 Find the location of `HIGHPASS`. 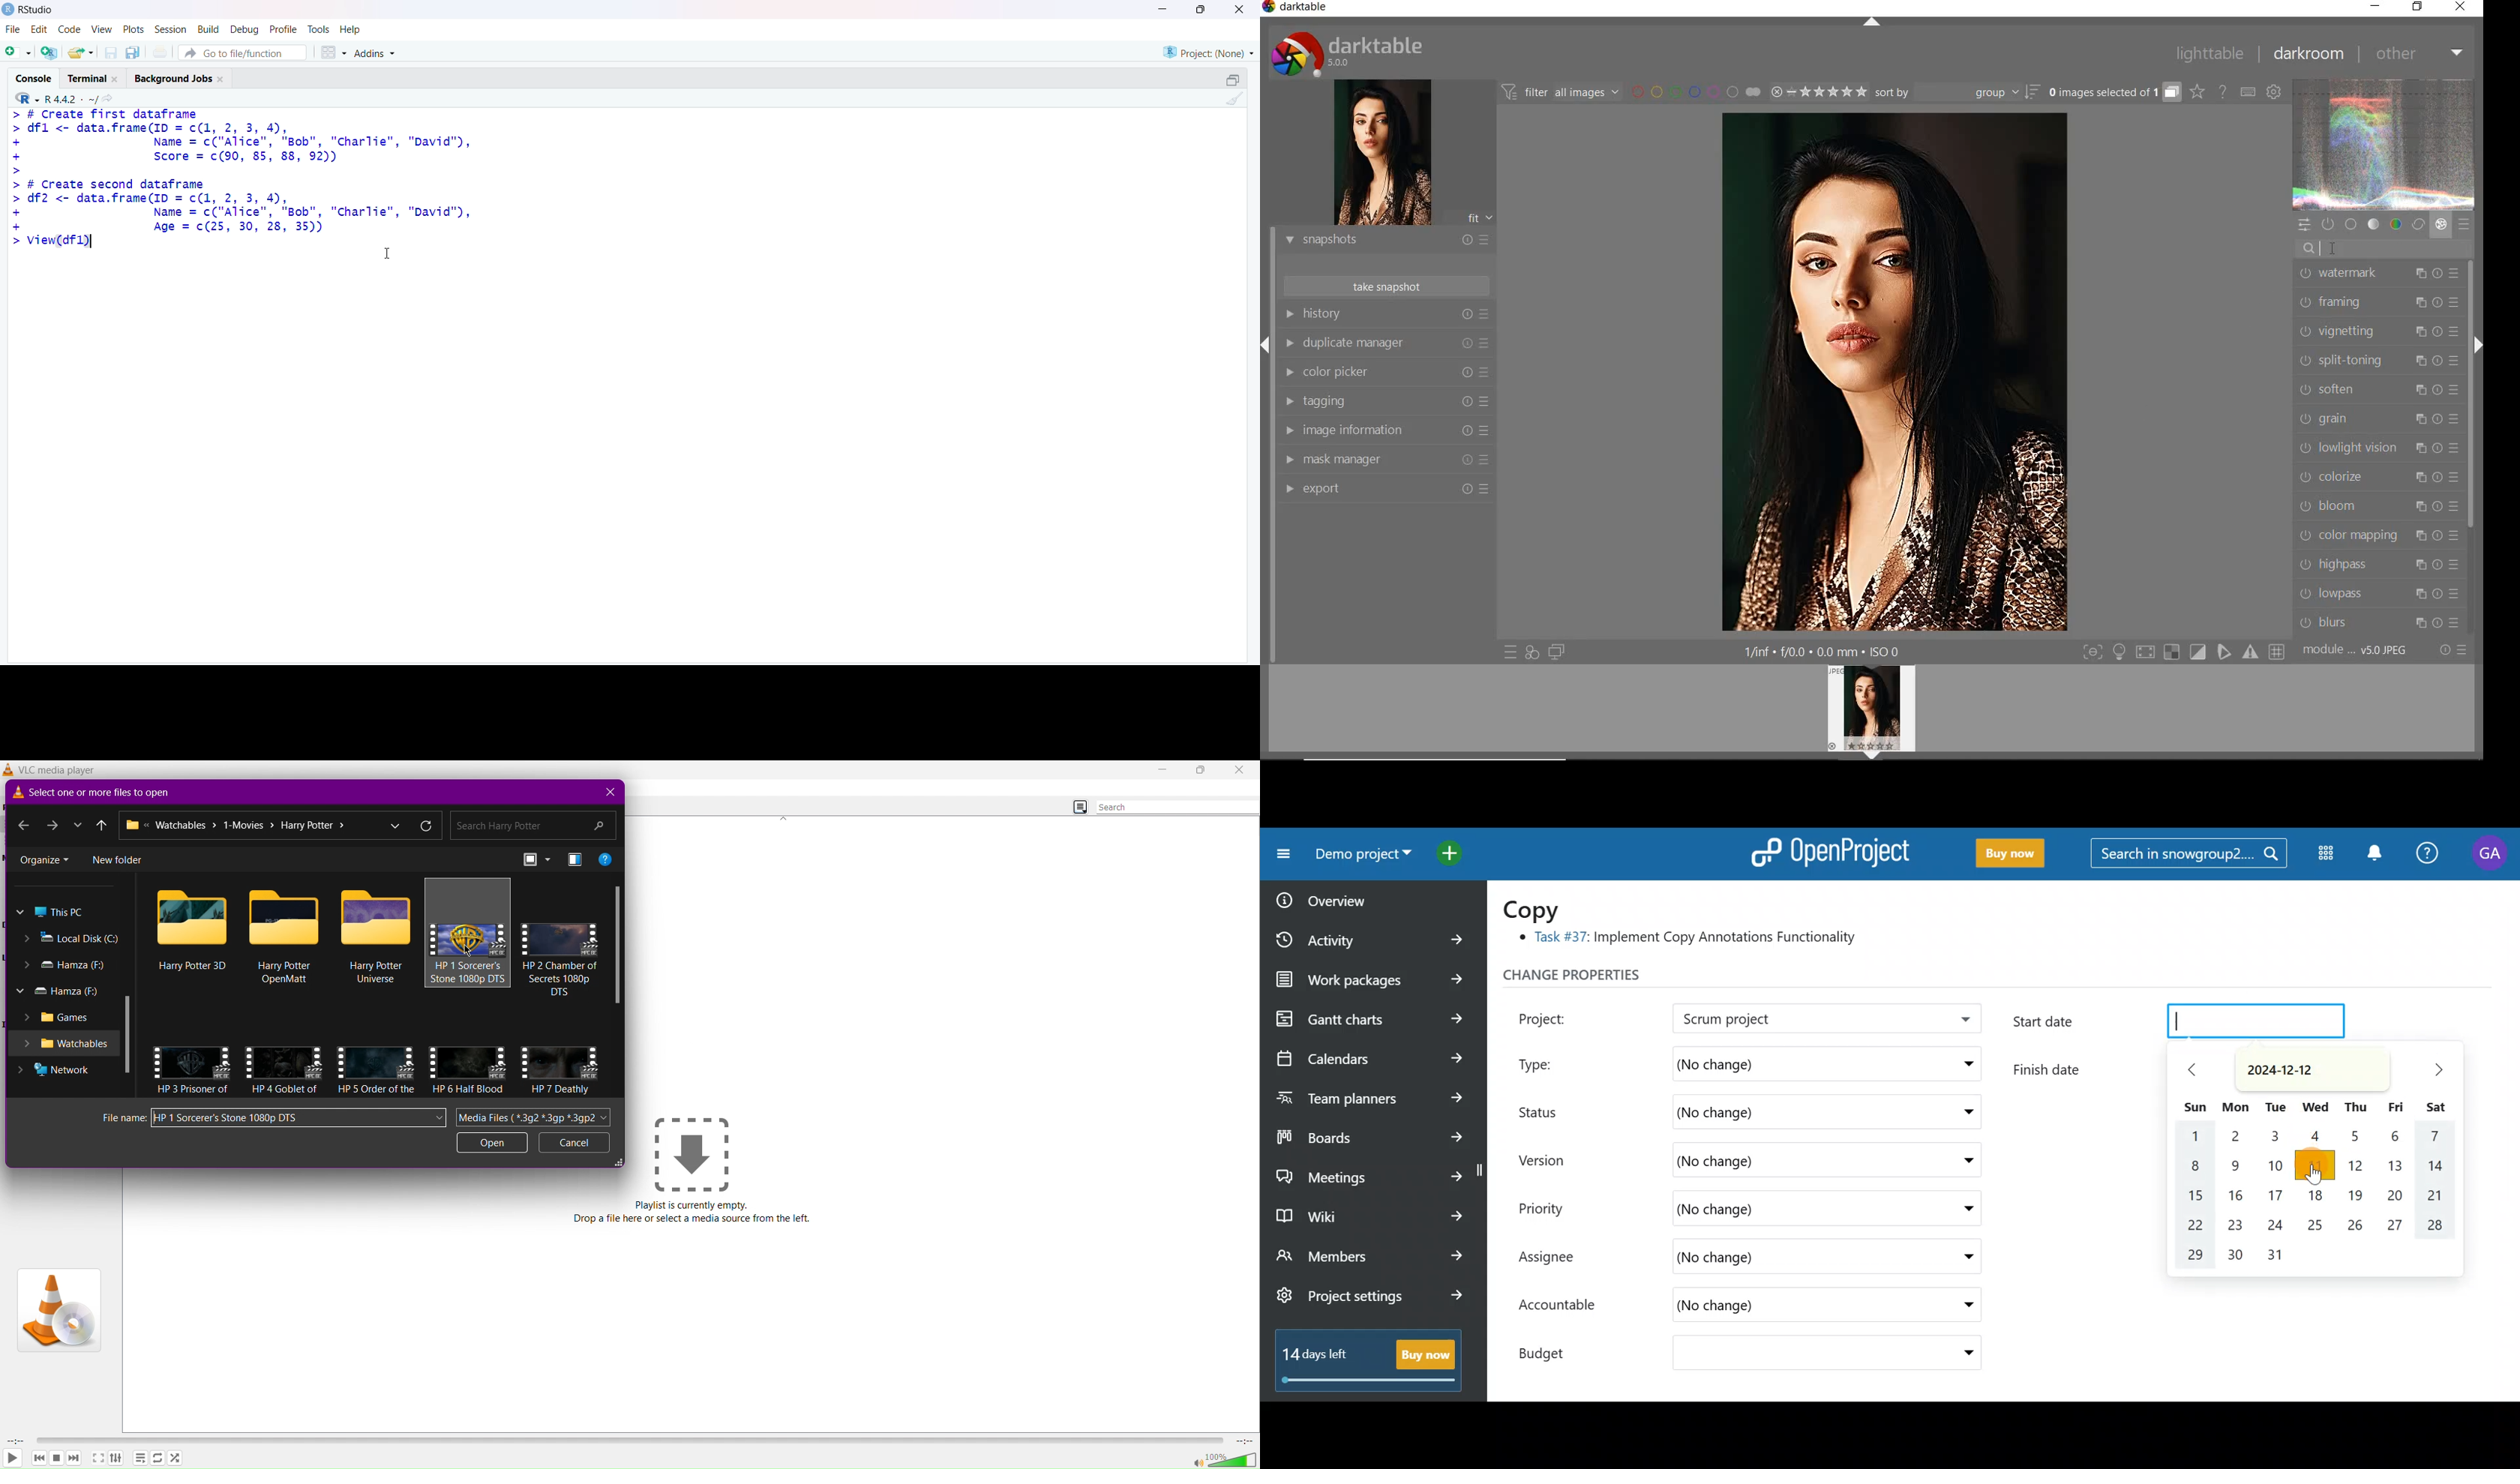

HIGHPASS is located at coordinates (2376, 564).